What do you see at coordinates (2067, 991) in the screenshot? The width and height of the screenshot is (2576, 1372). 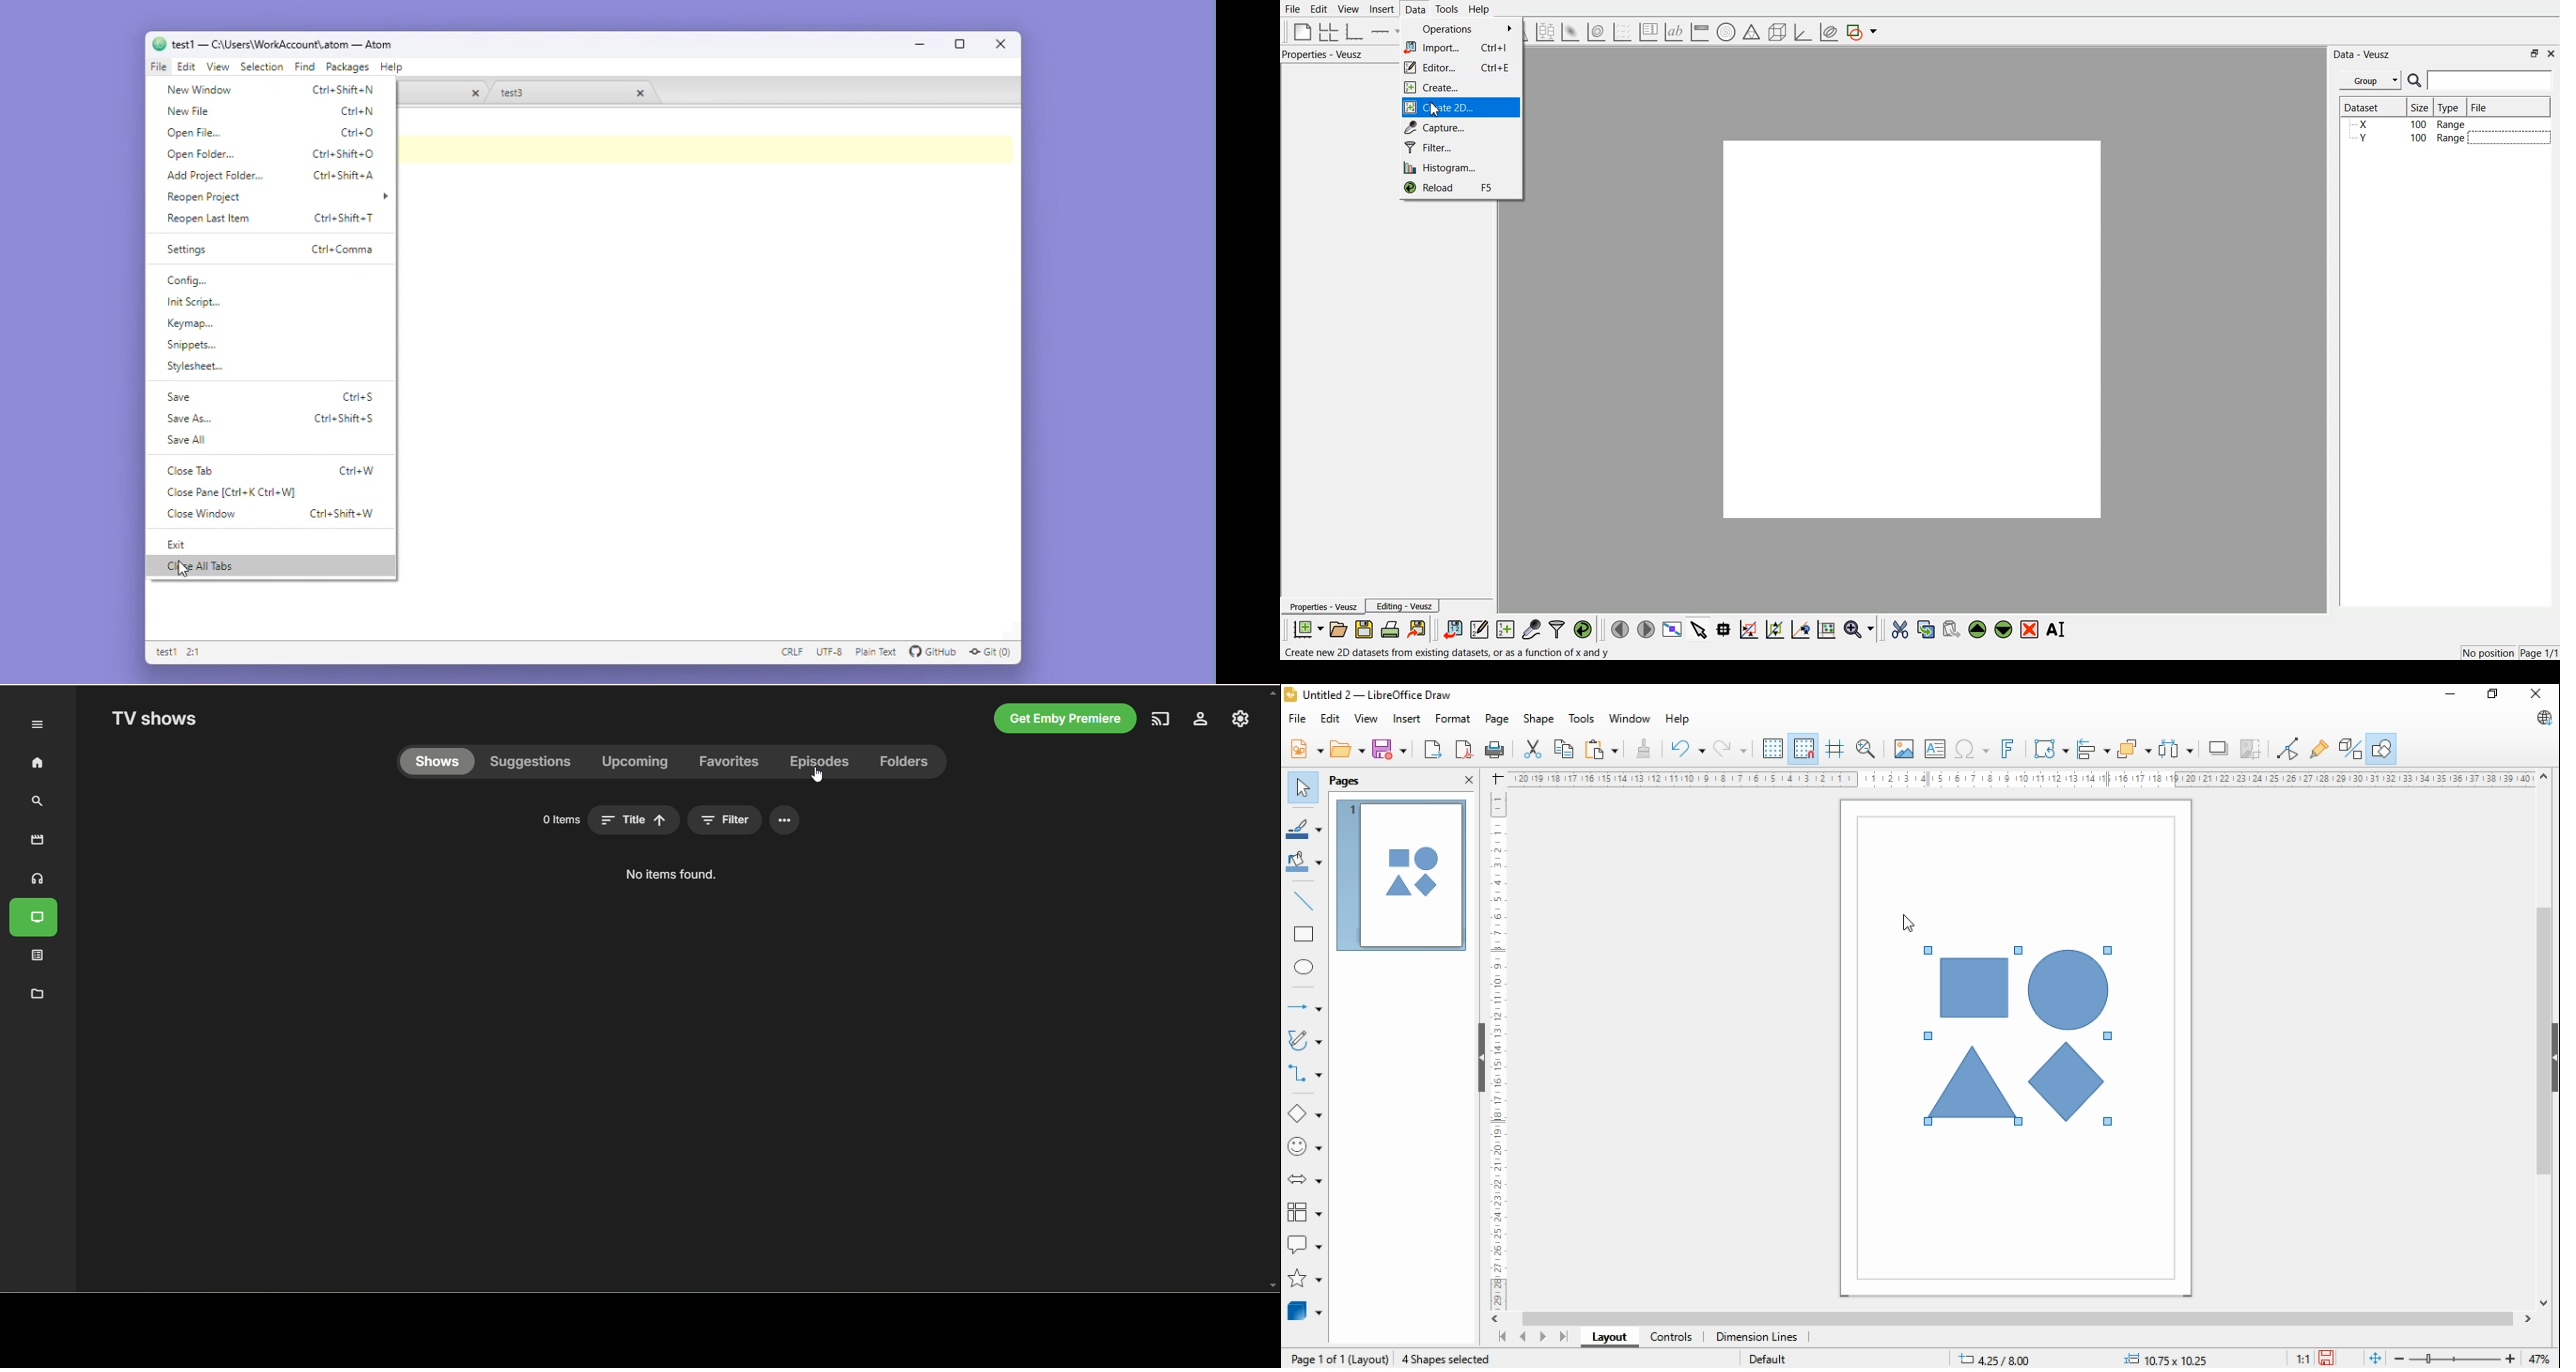 I see `shape 3` at bounding box center [2067, 991].